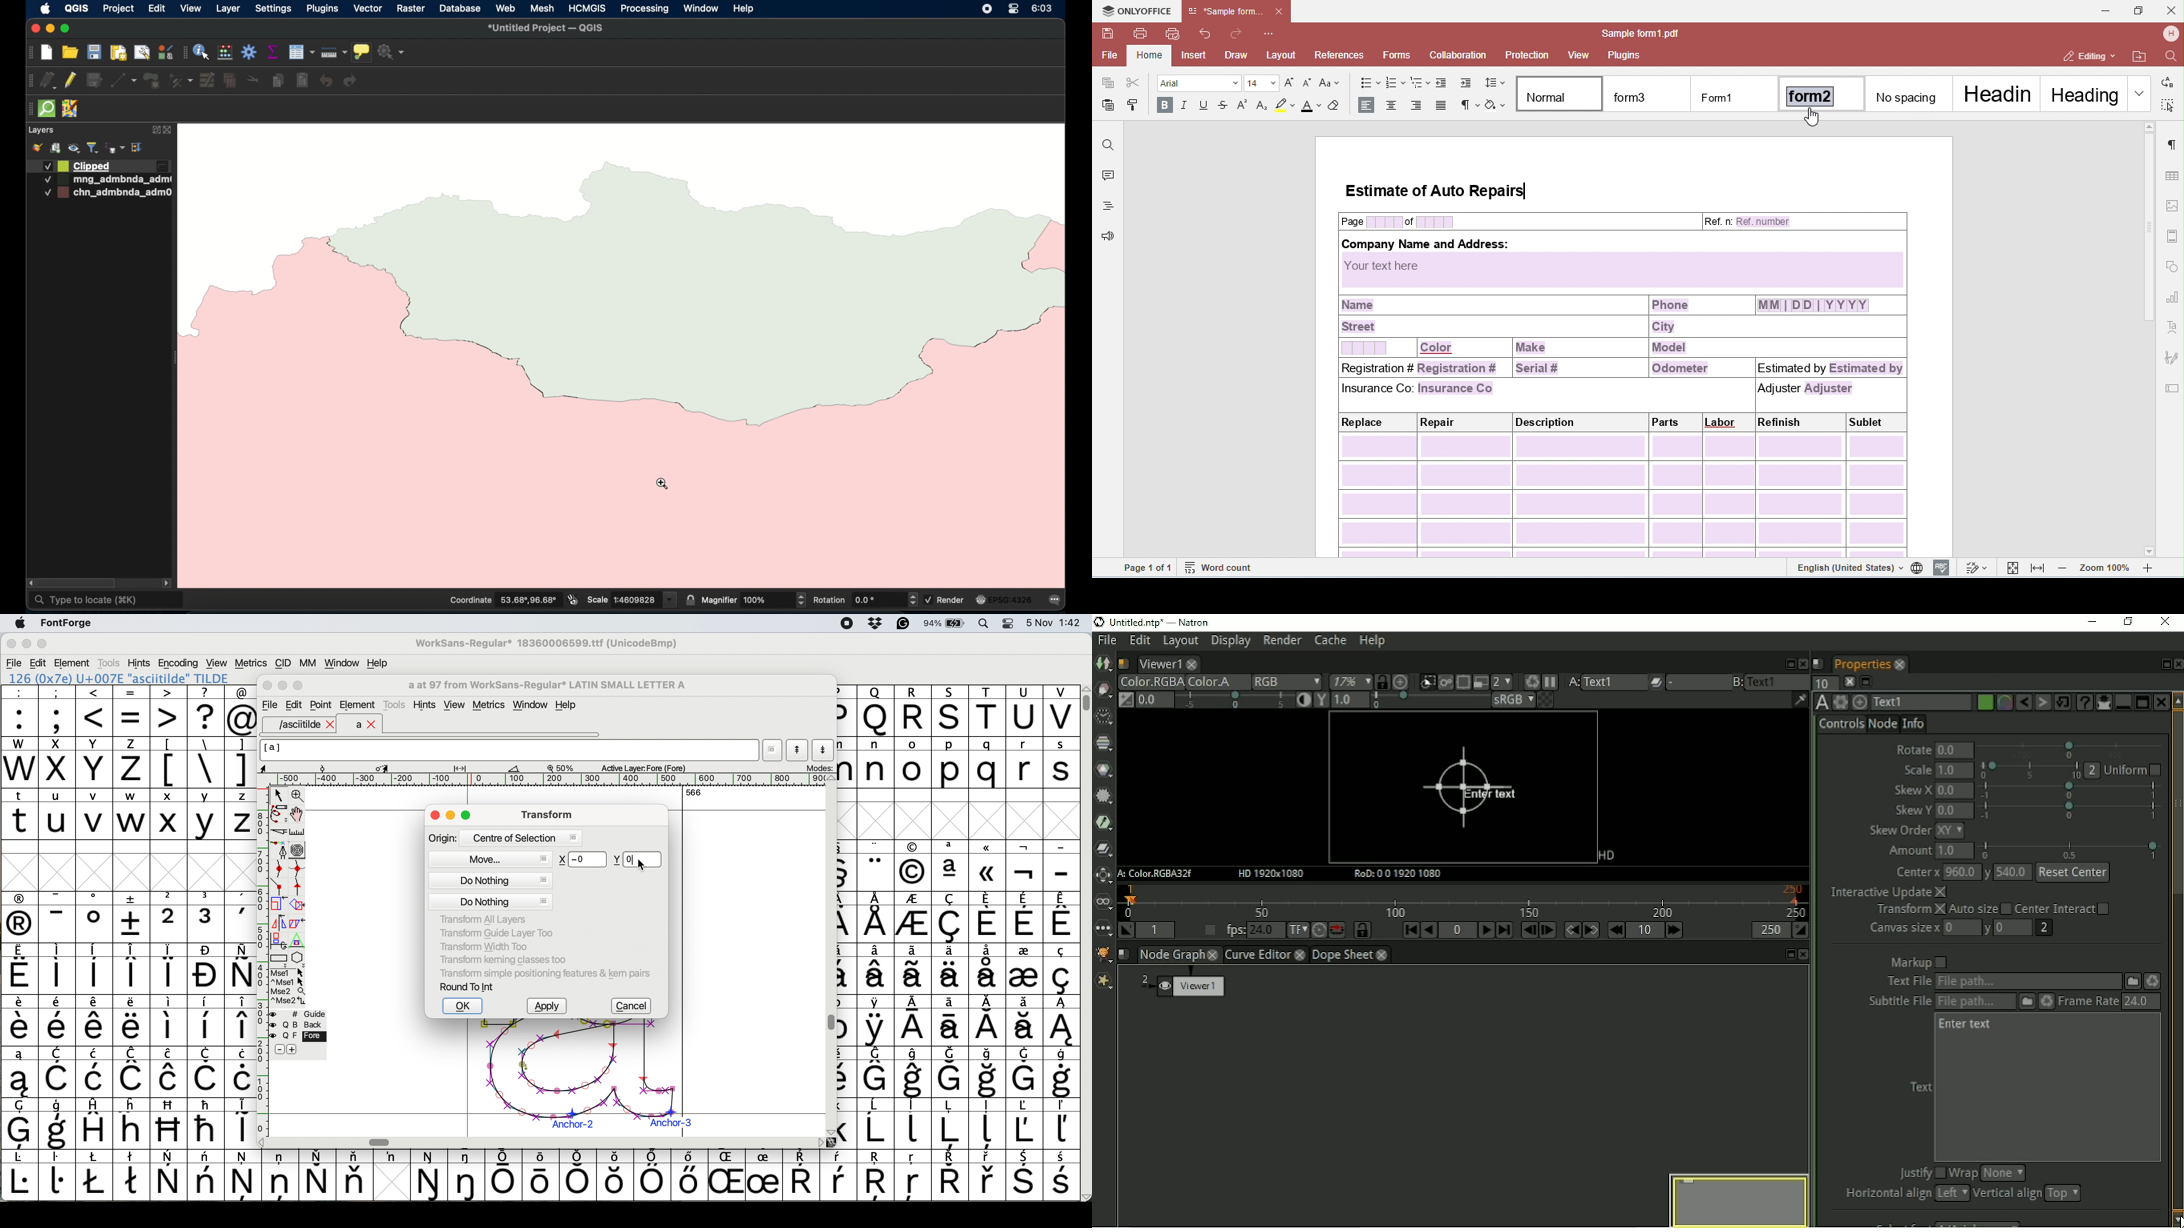 The height and width of the screenshot is (1232, 2184). What do you see at coordinates (1024, 918) in the screenshot?
I see `symbol` at bounding box center [1024, 918].